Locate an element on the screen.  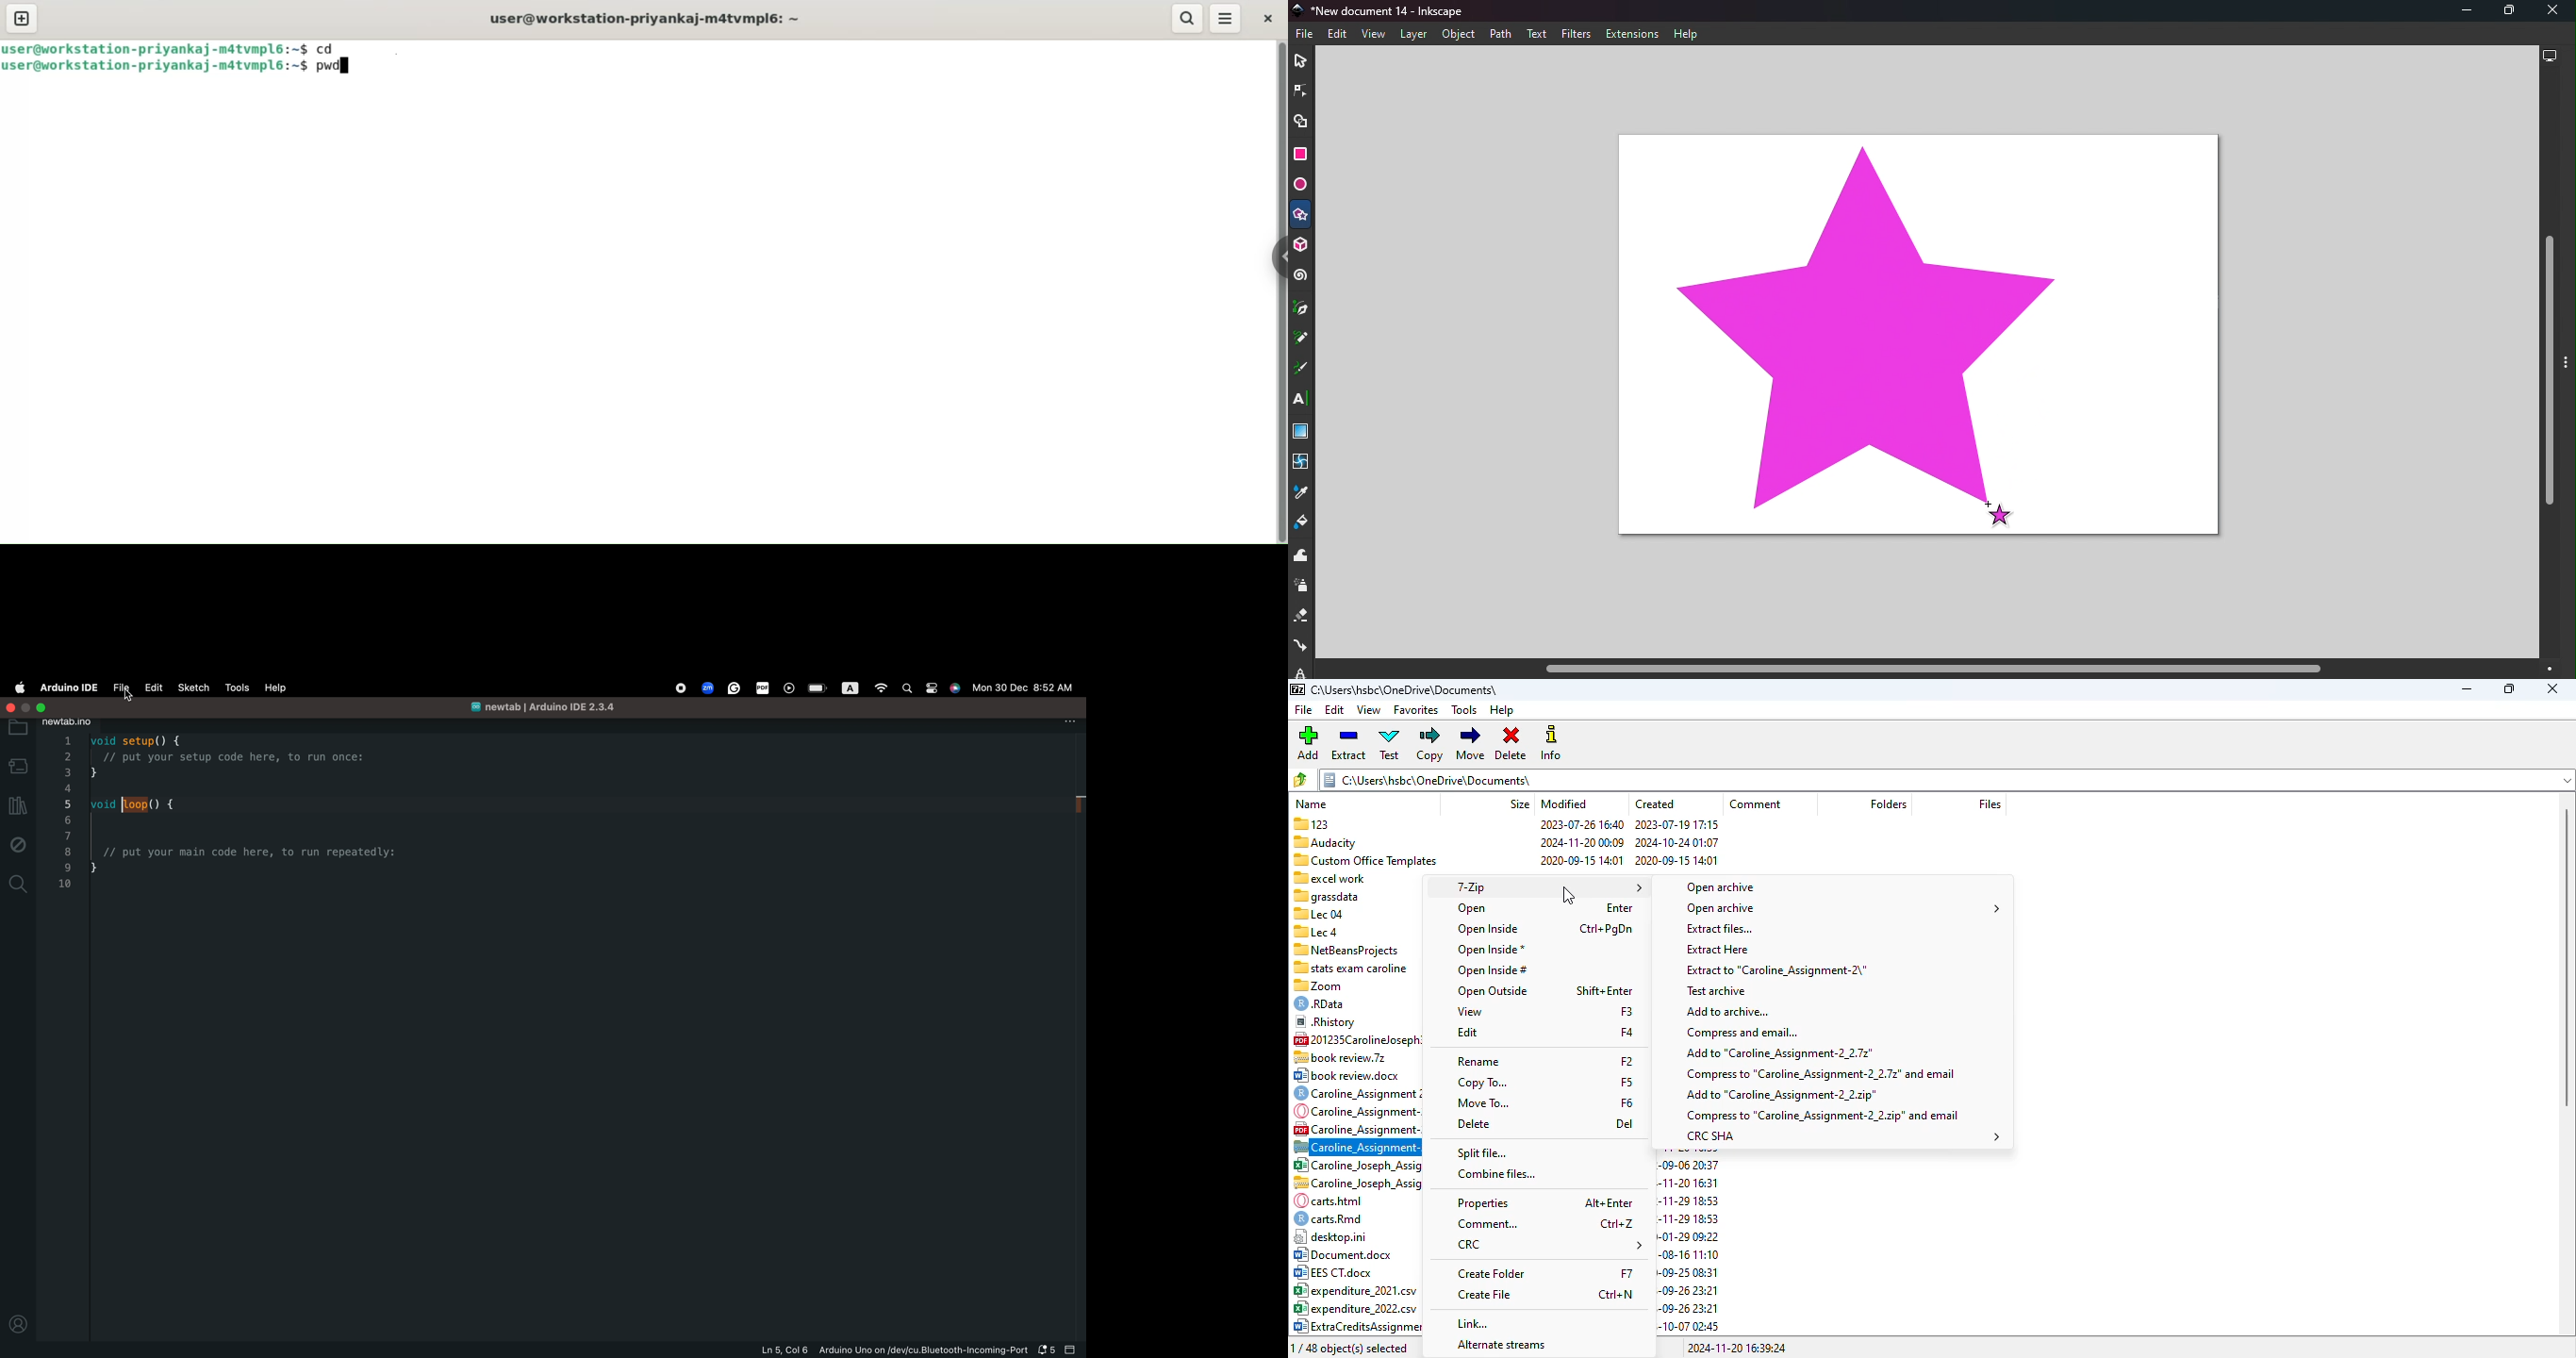
Layers is located at coordinates (1412, 35).